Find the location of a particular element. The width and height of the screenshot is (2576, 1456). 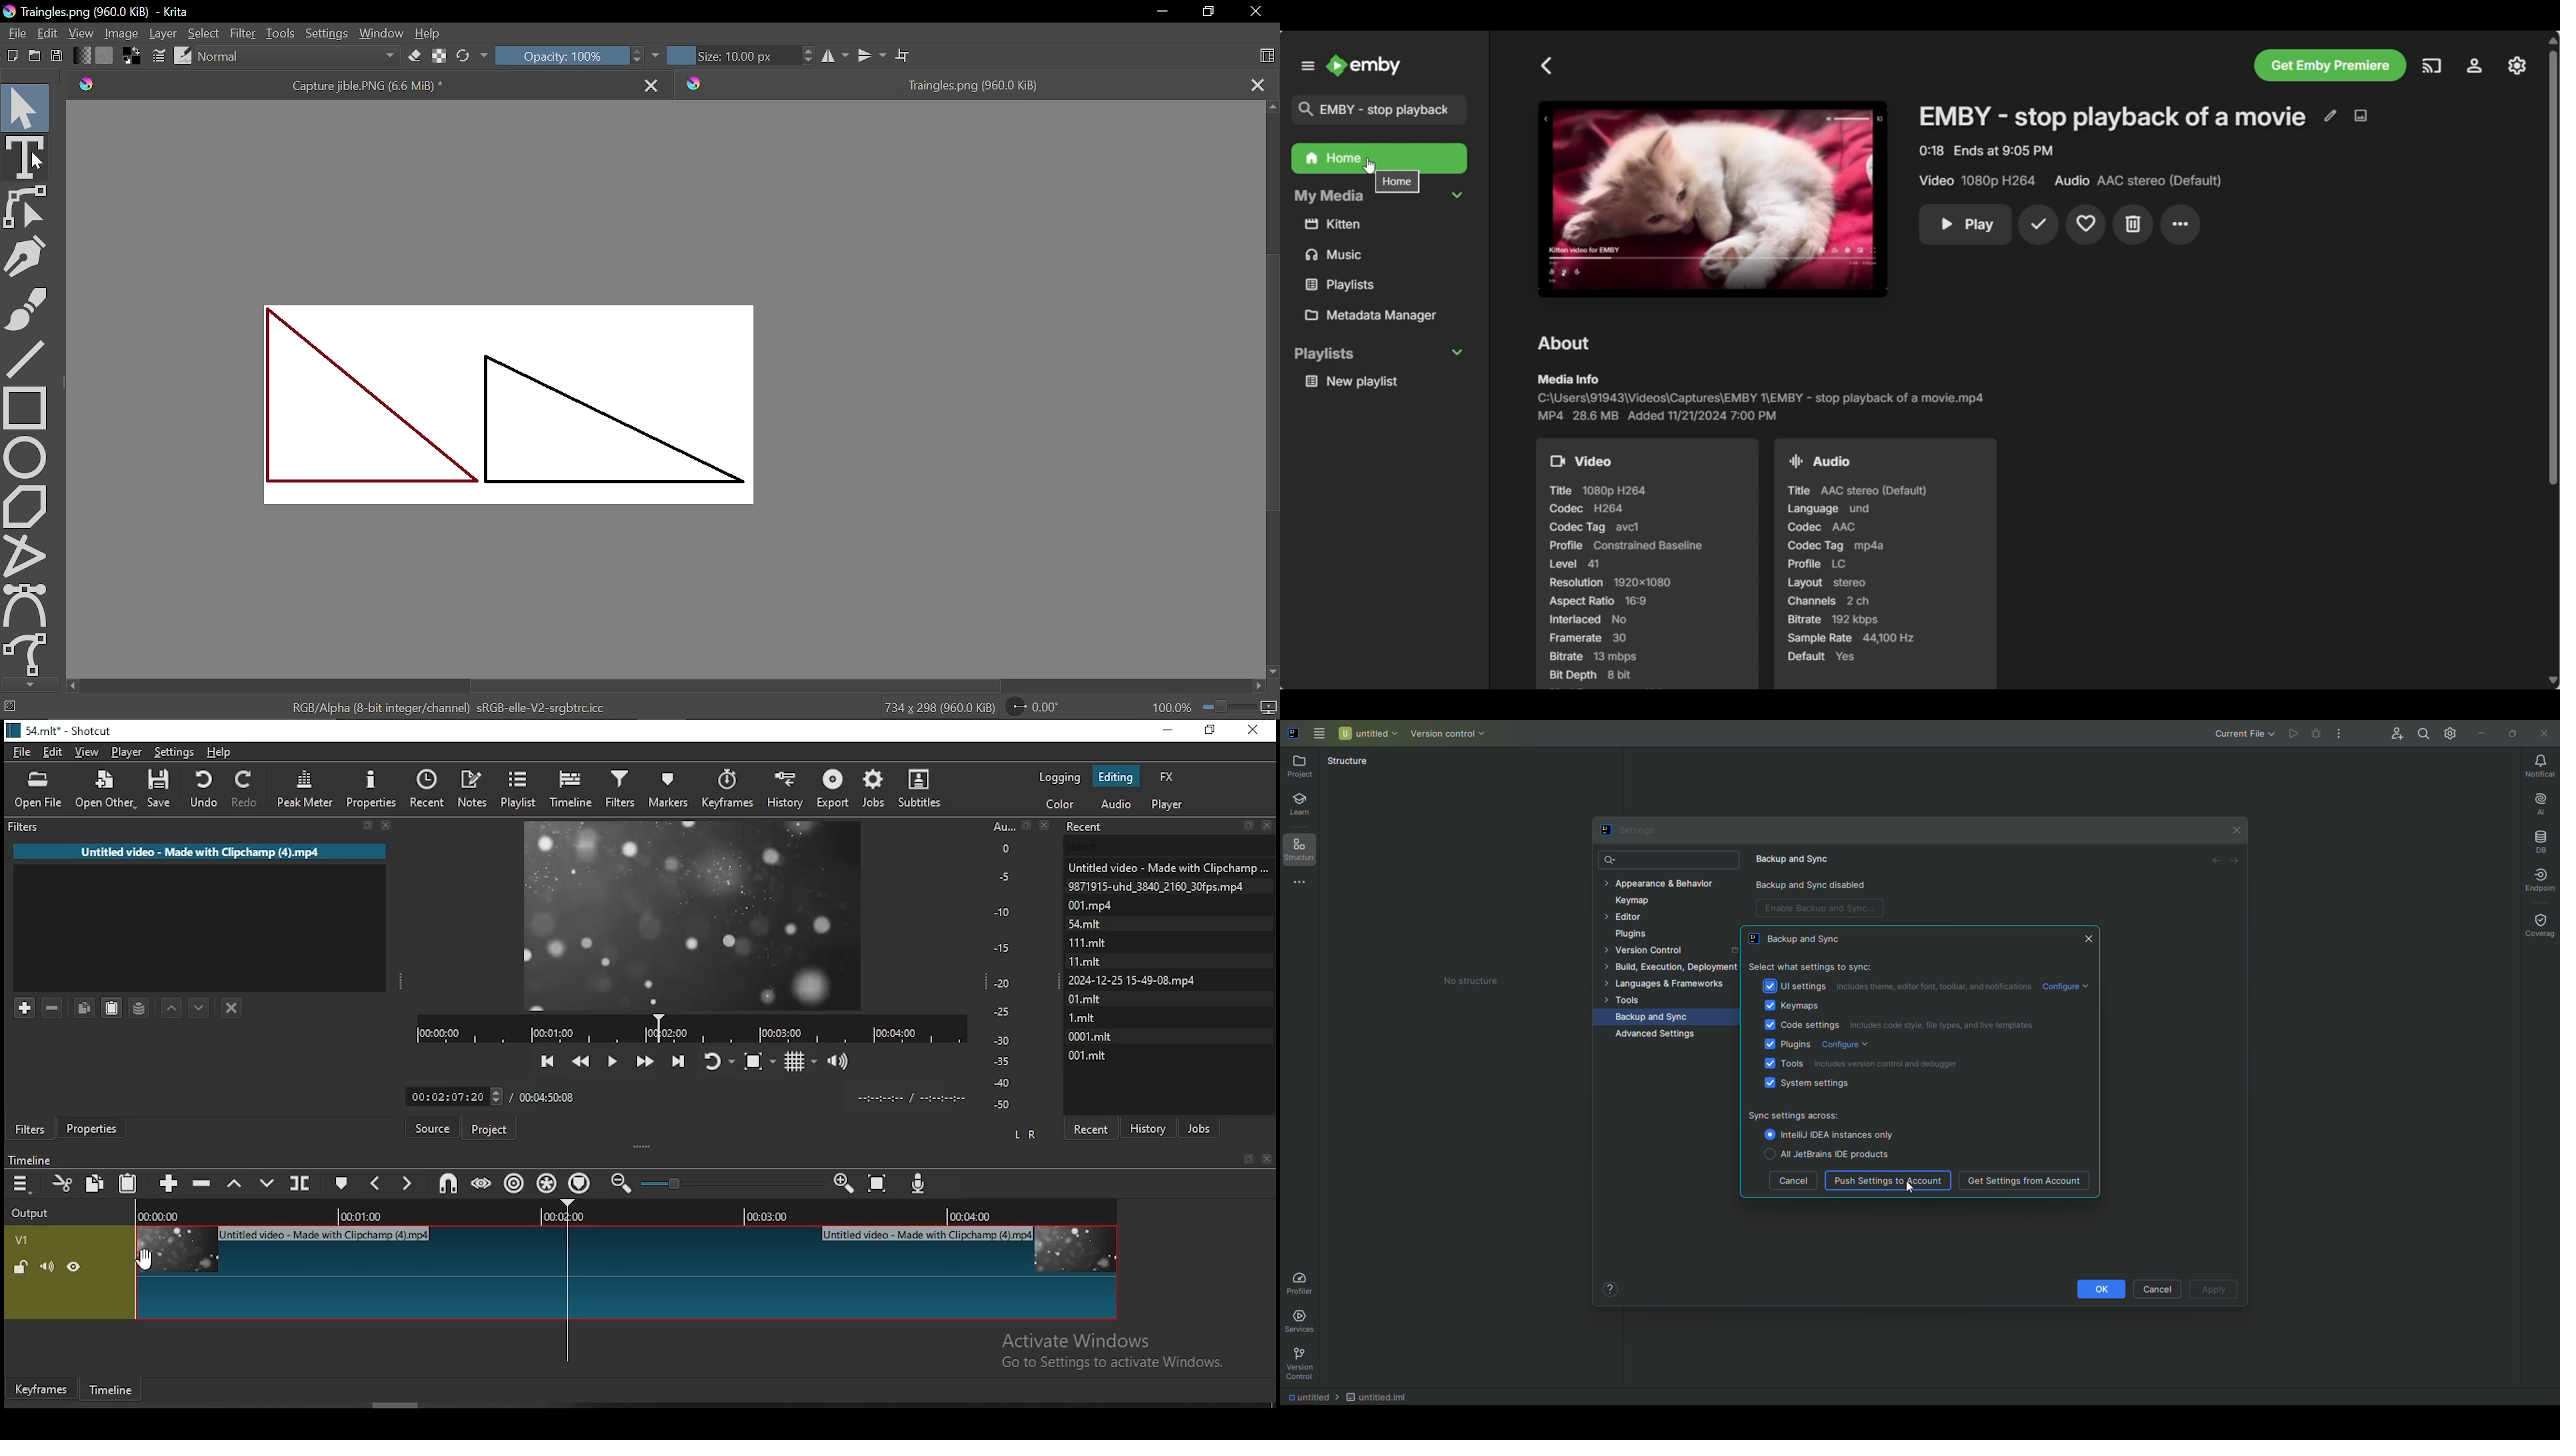

lift is located at coordinates (232, 1184).